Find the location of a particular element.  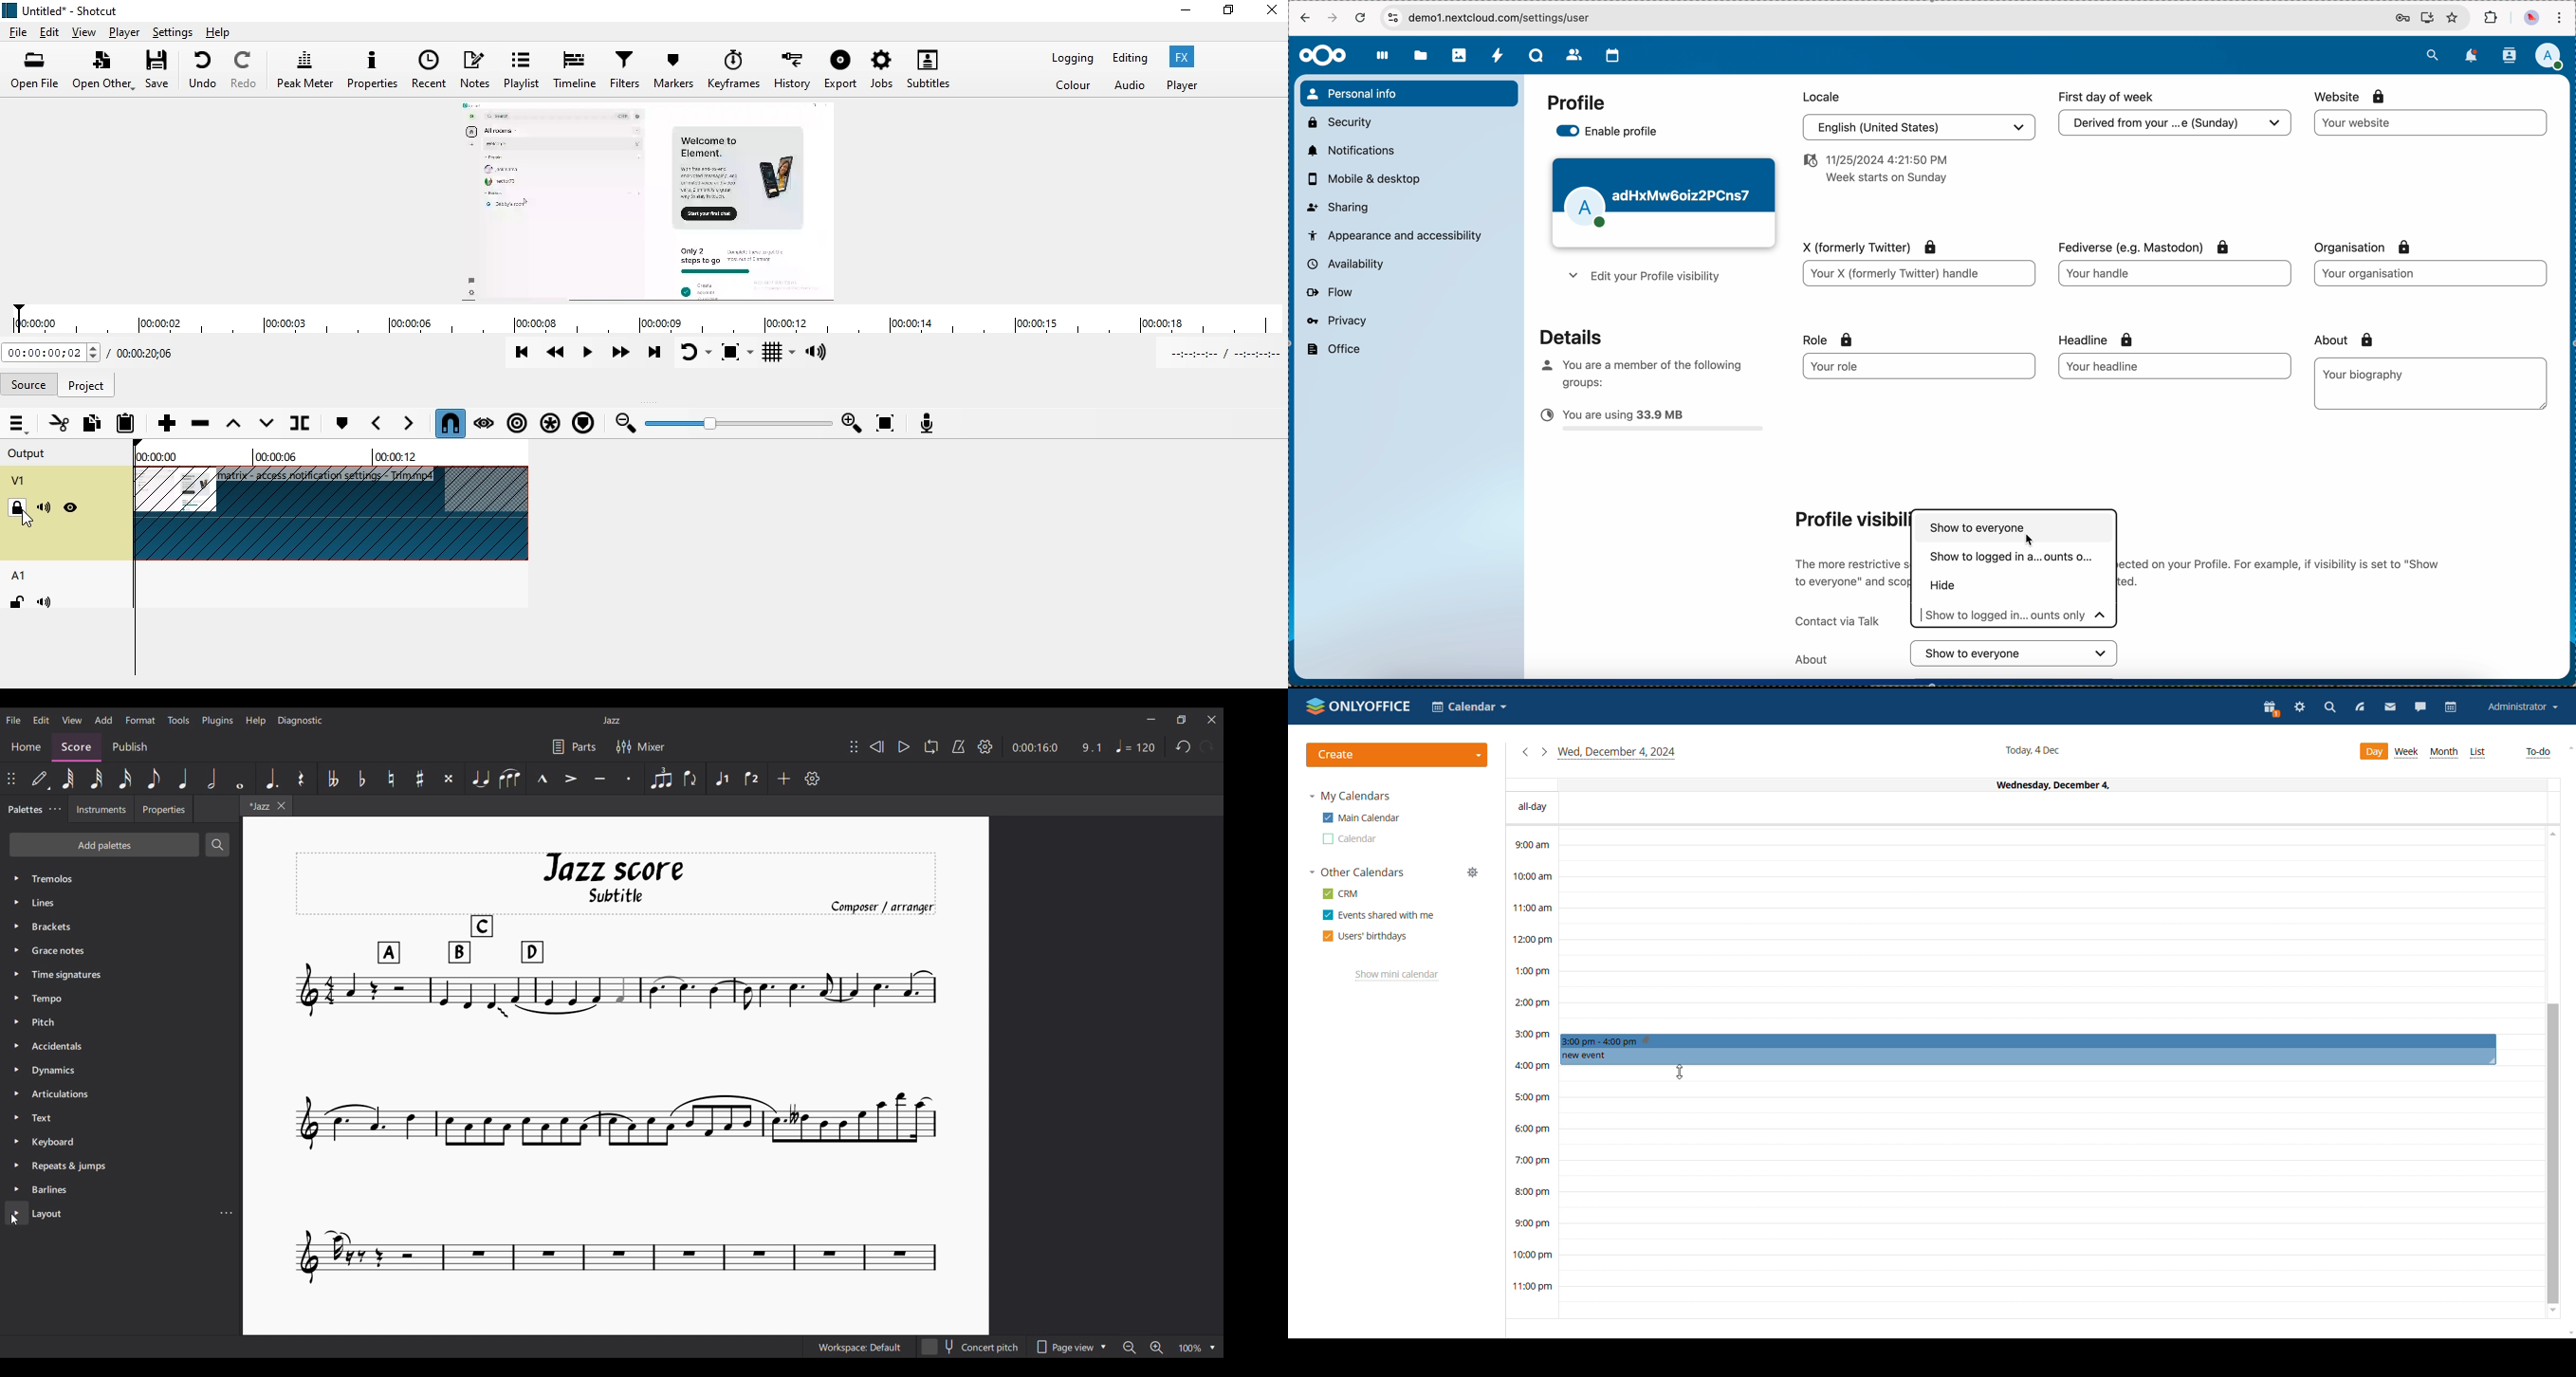

Text is located at coordinates (121, 1118).